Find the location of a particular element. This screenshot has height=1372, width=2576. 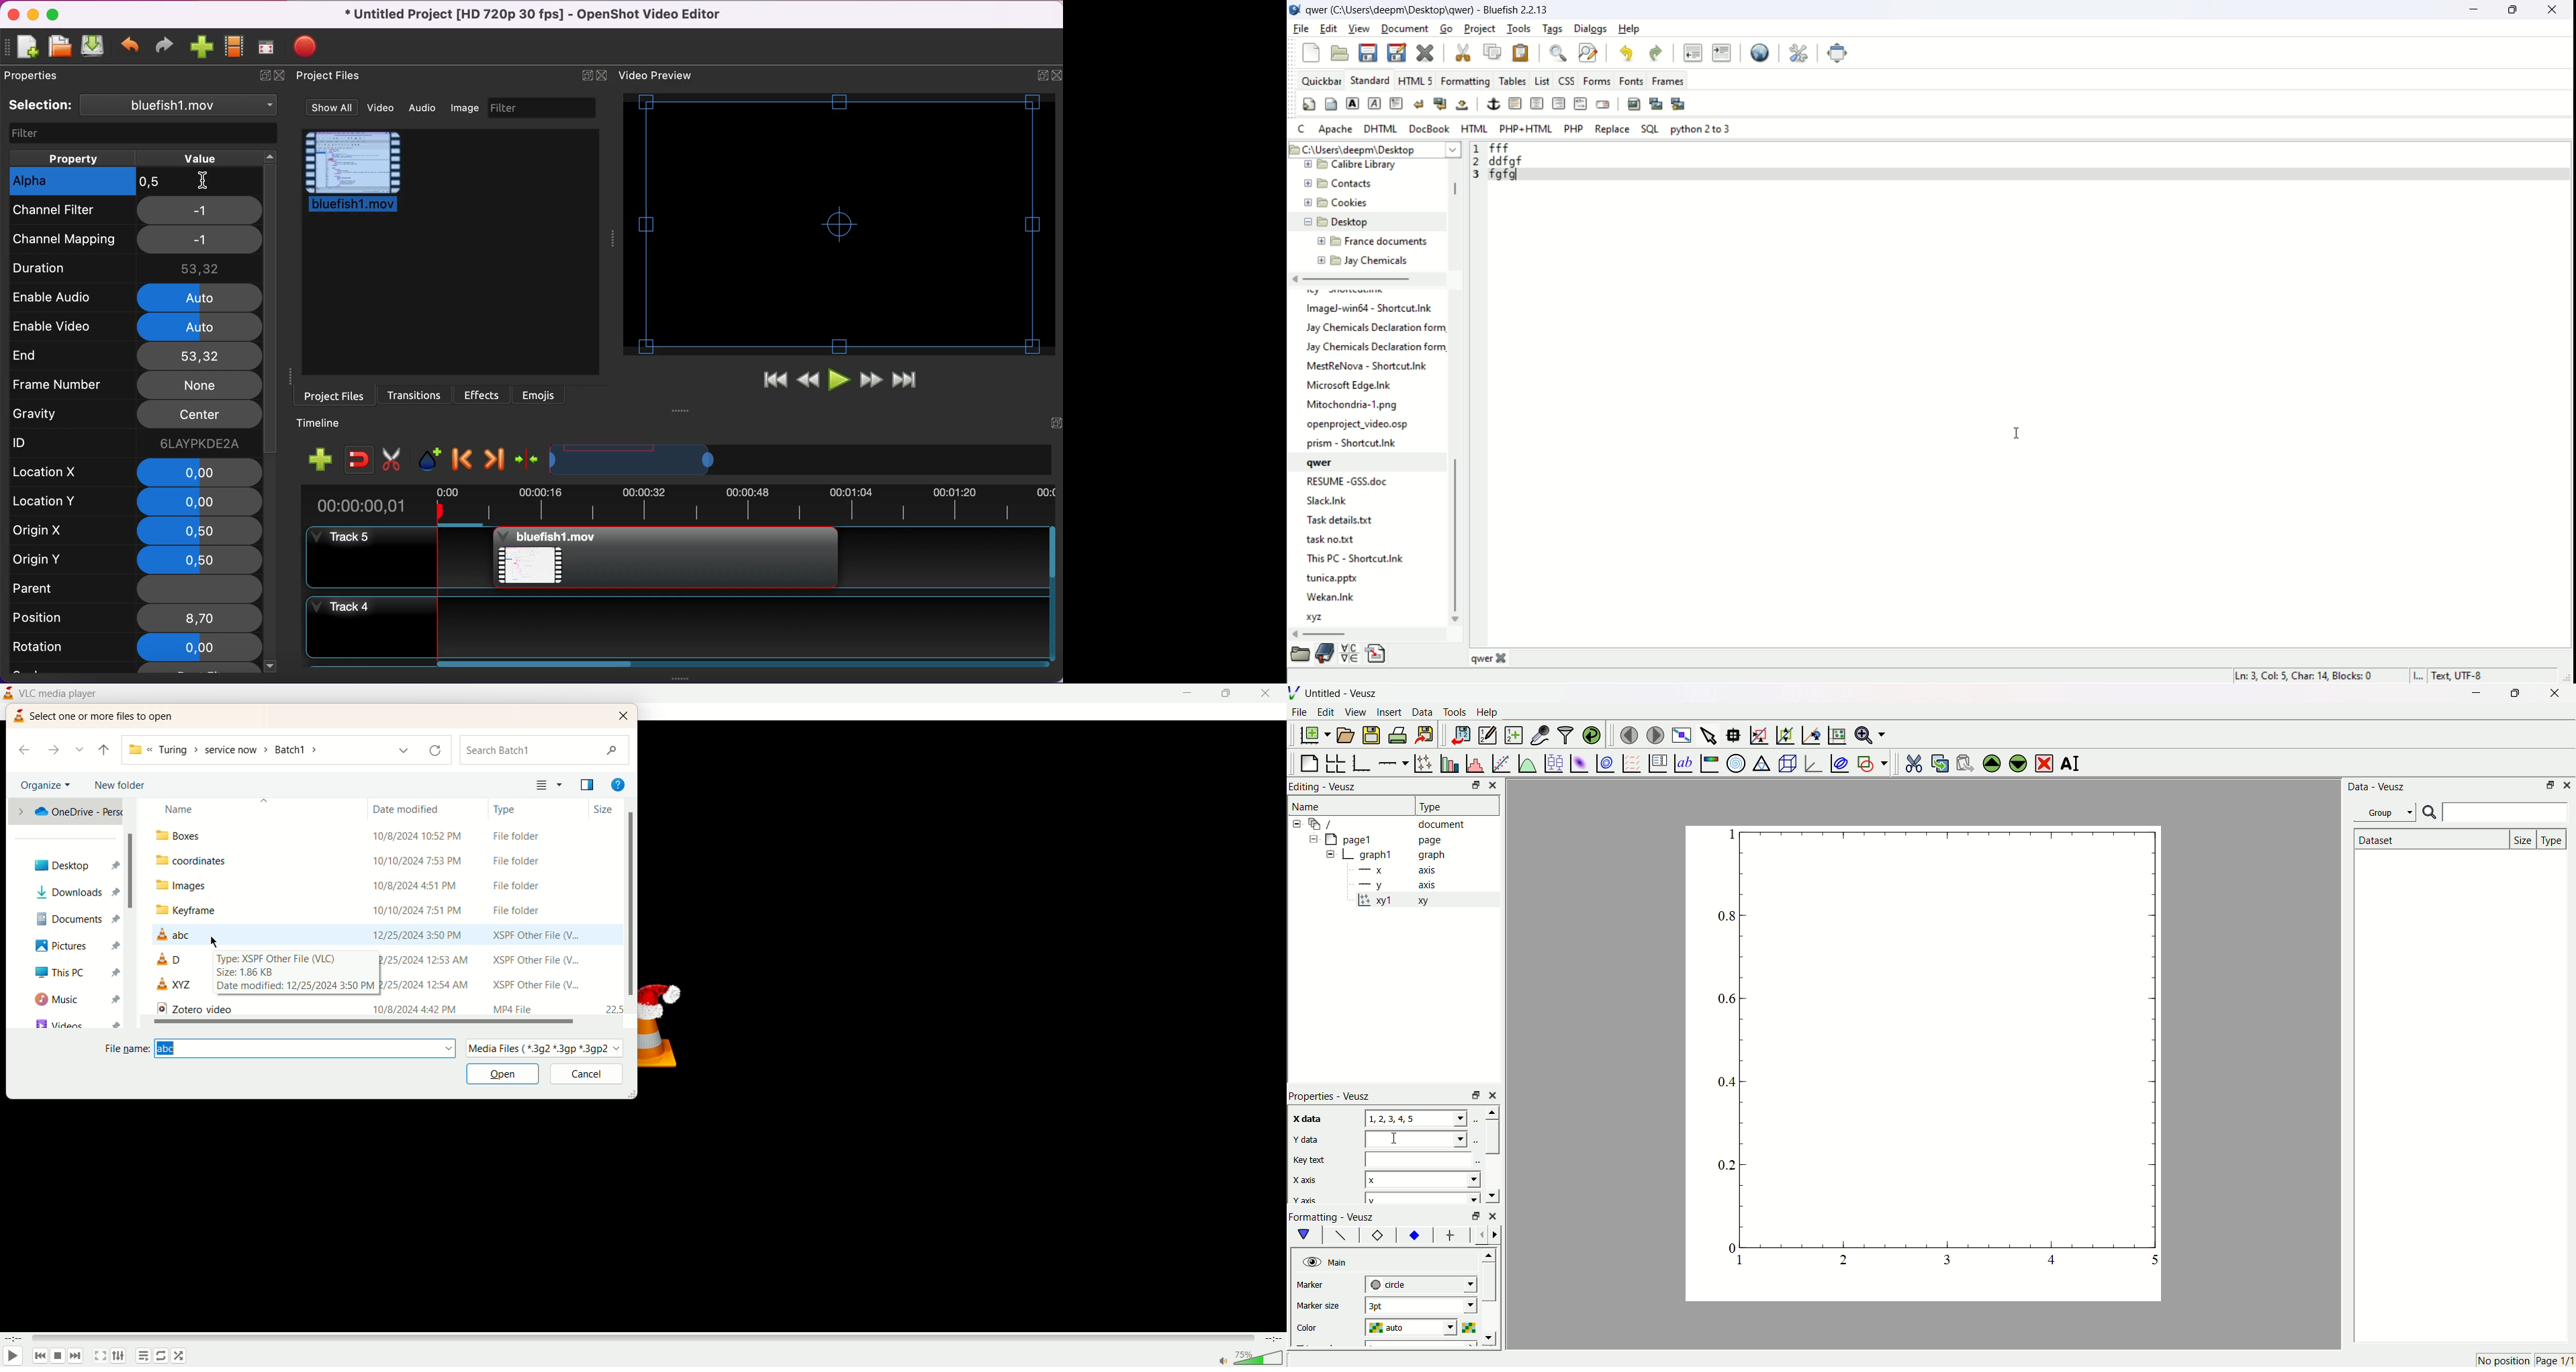

play is located at coordinates (840, 381).